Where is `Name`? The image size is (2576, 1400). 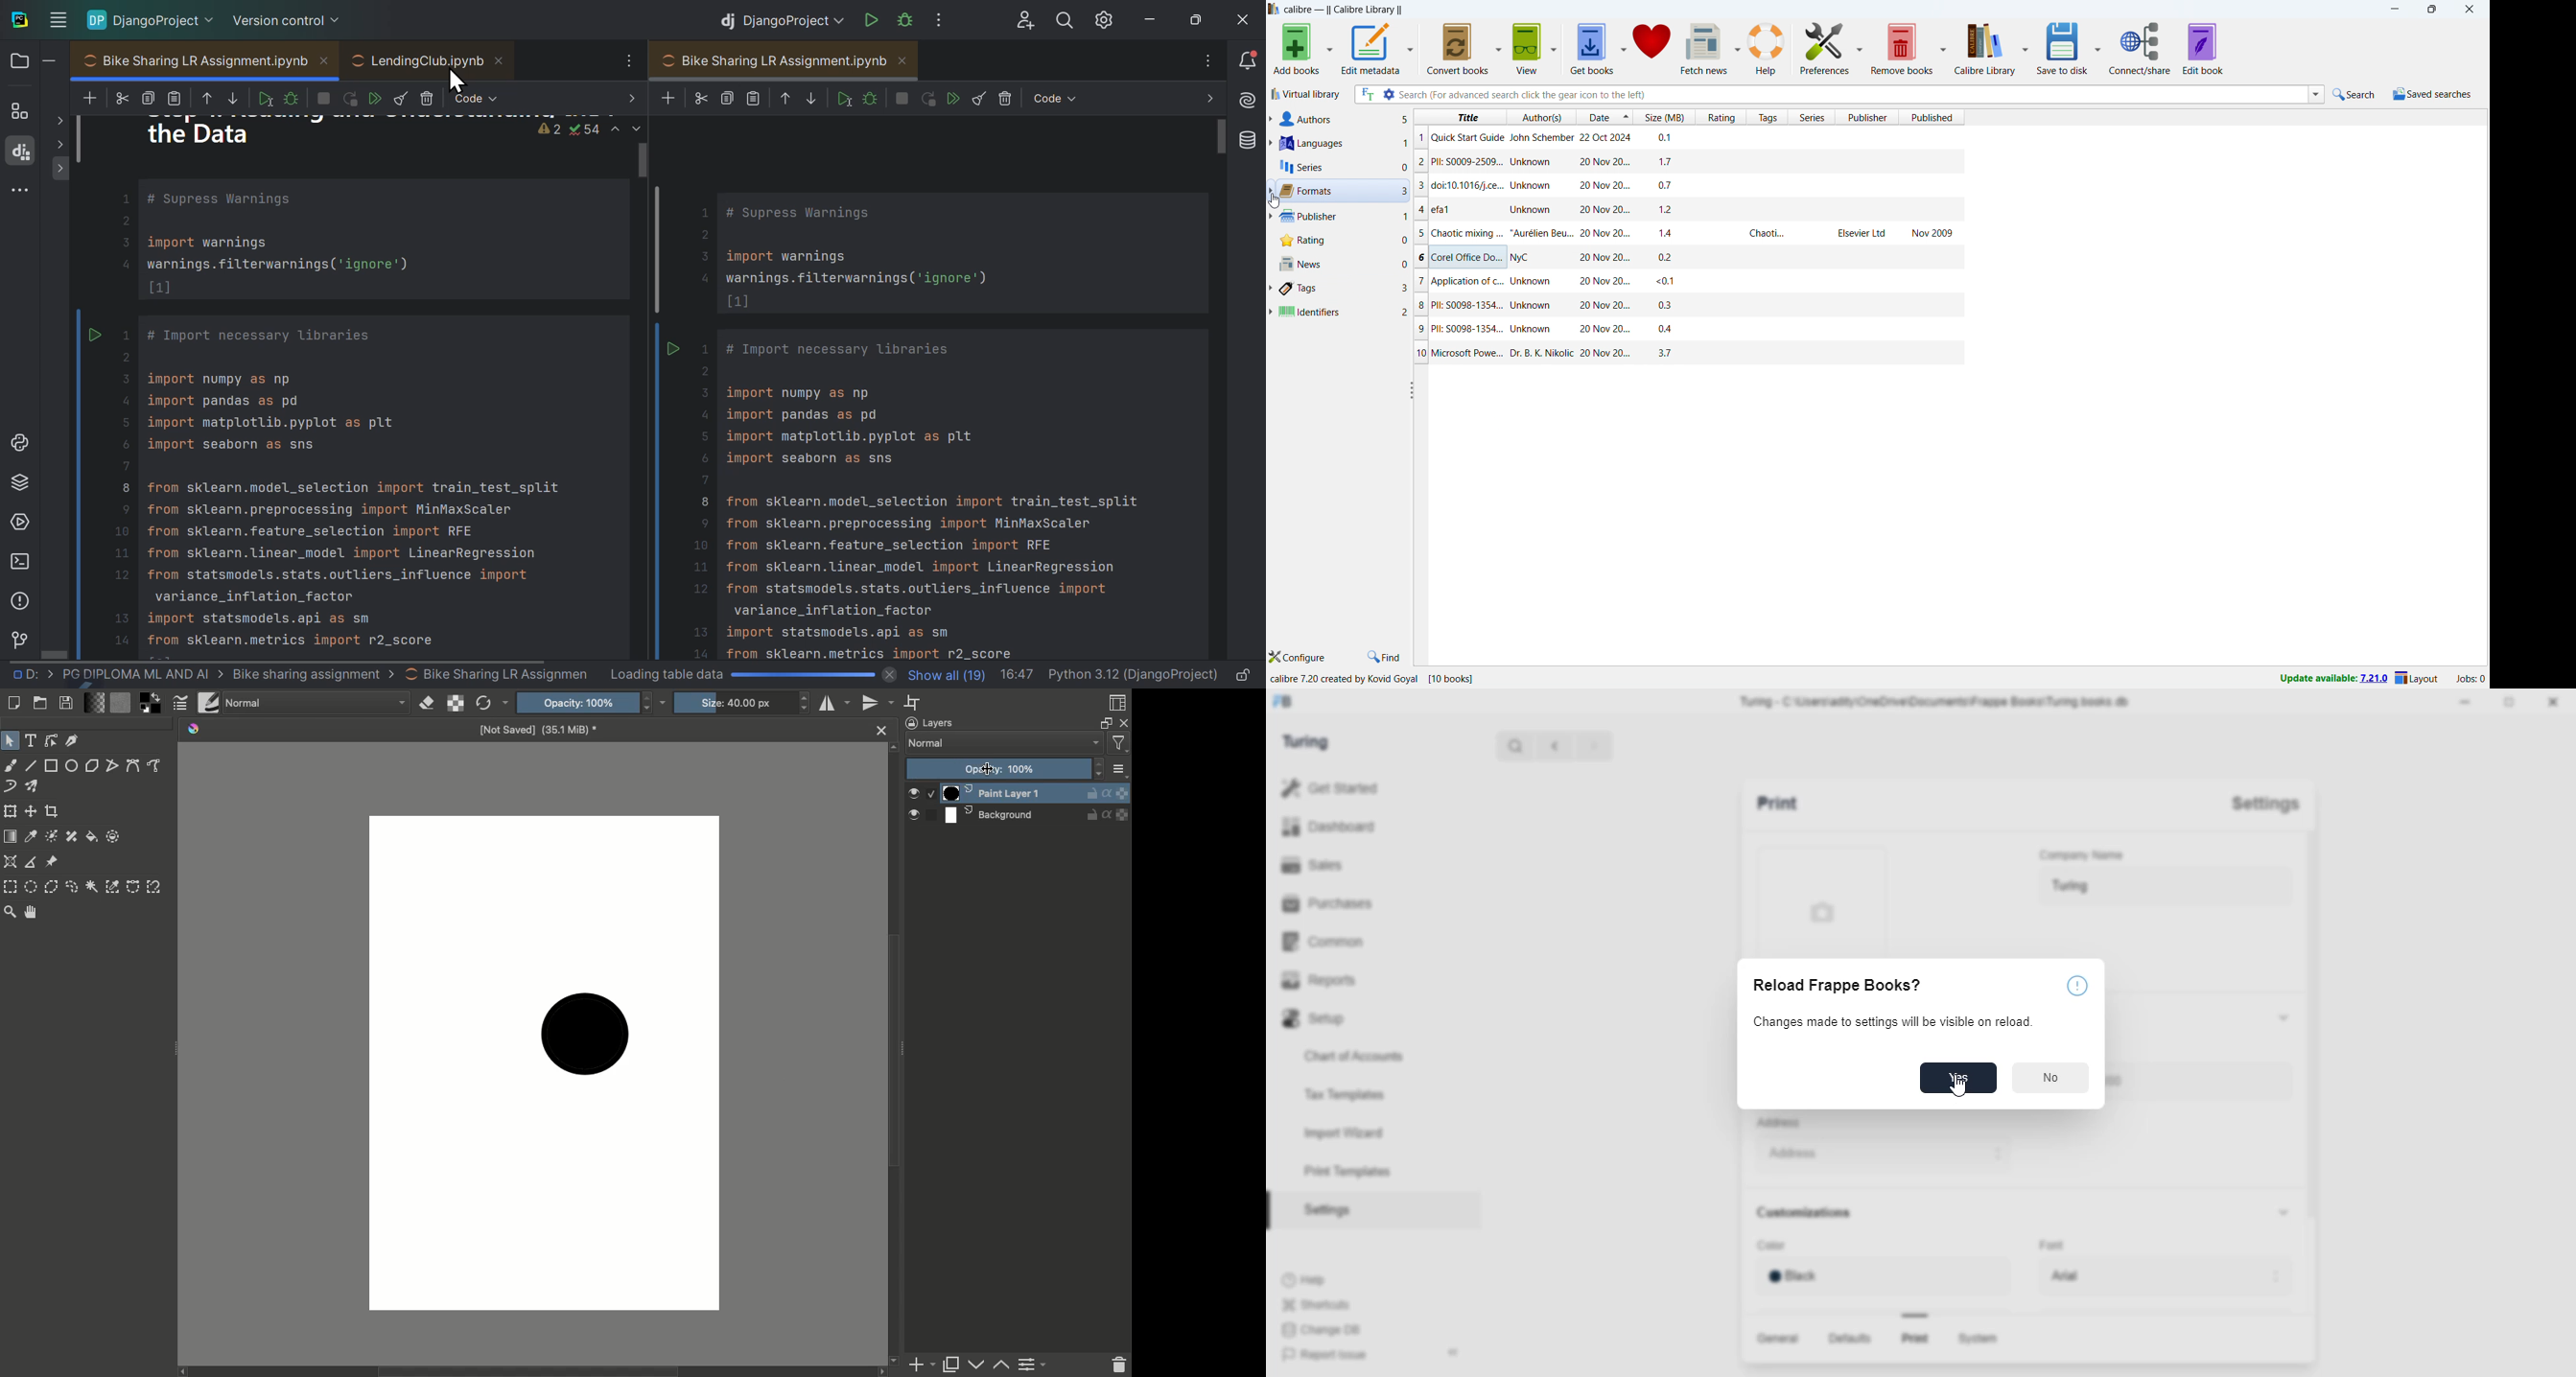
Name is located at coordinates (535, 728).